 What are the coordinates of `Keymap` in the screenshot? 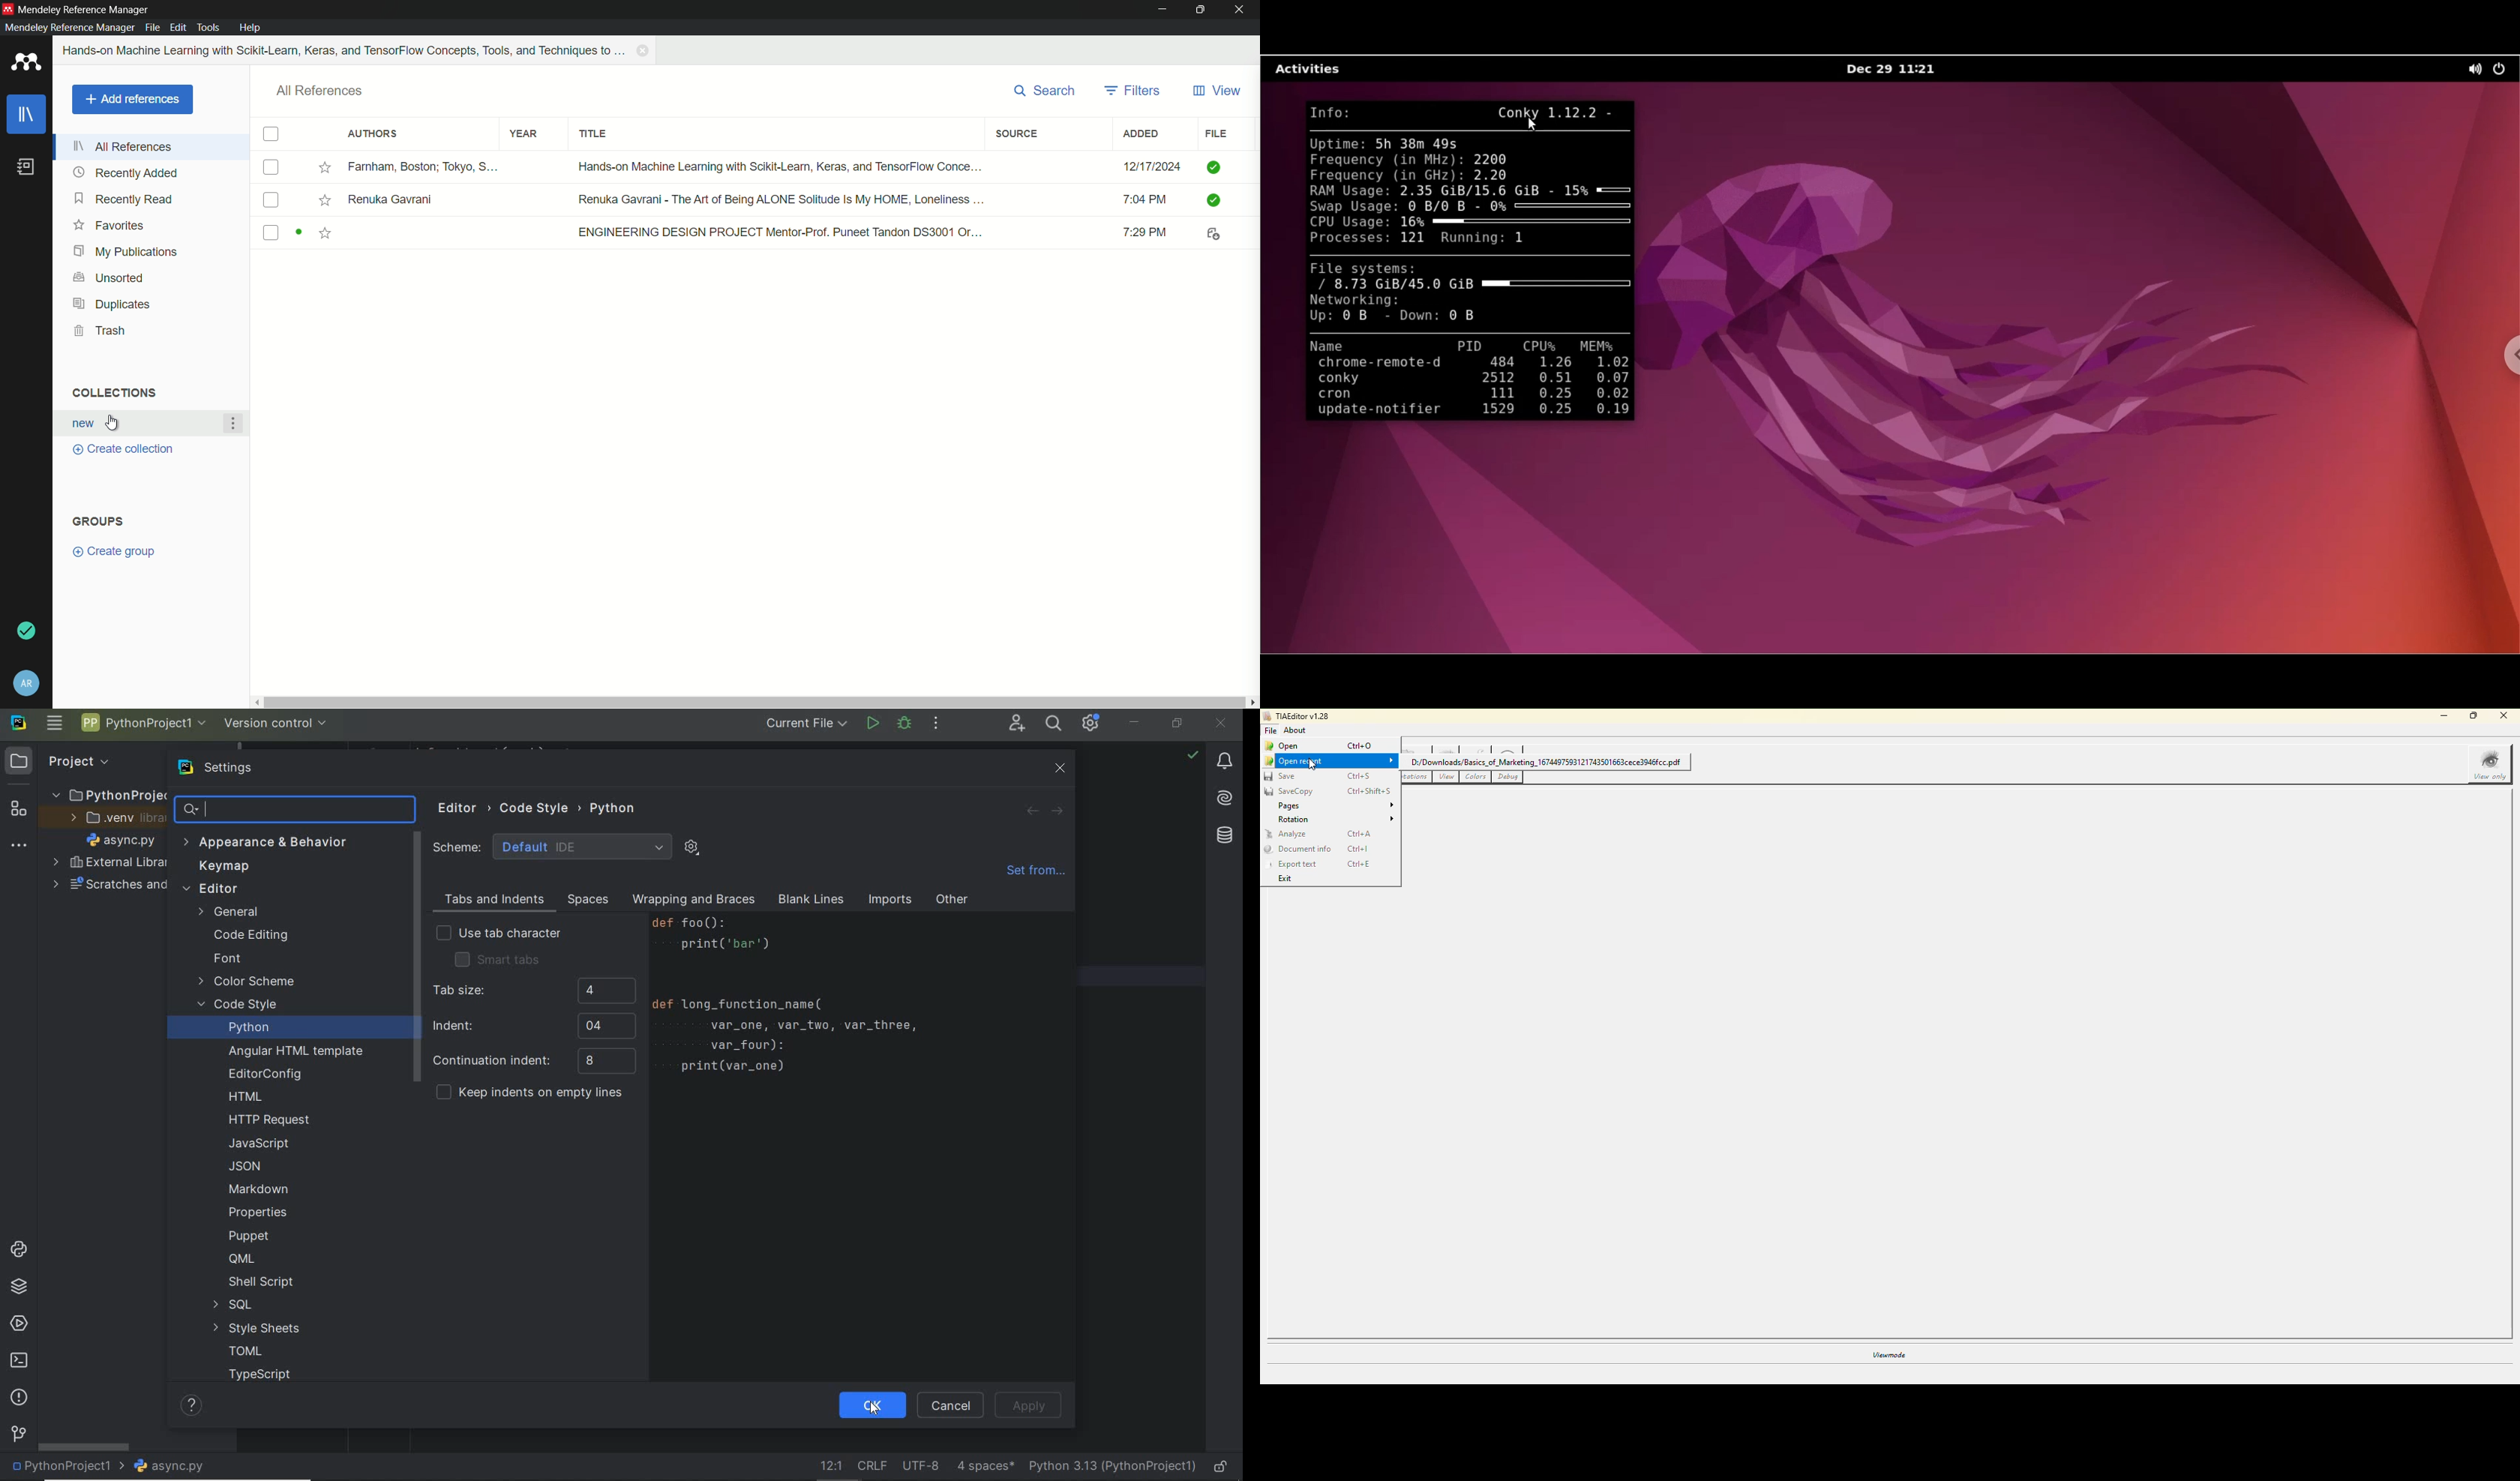 It's located at (221, 867).